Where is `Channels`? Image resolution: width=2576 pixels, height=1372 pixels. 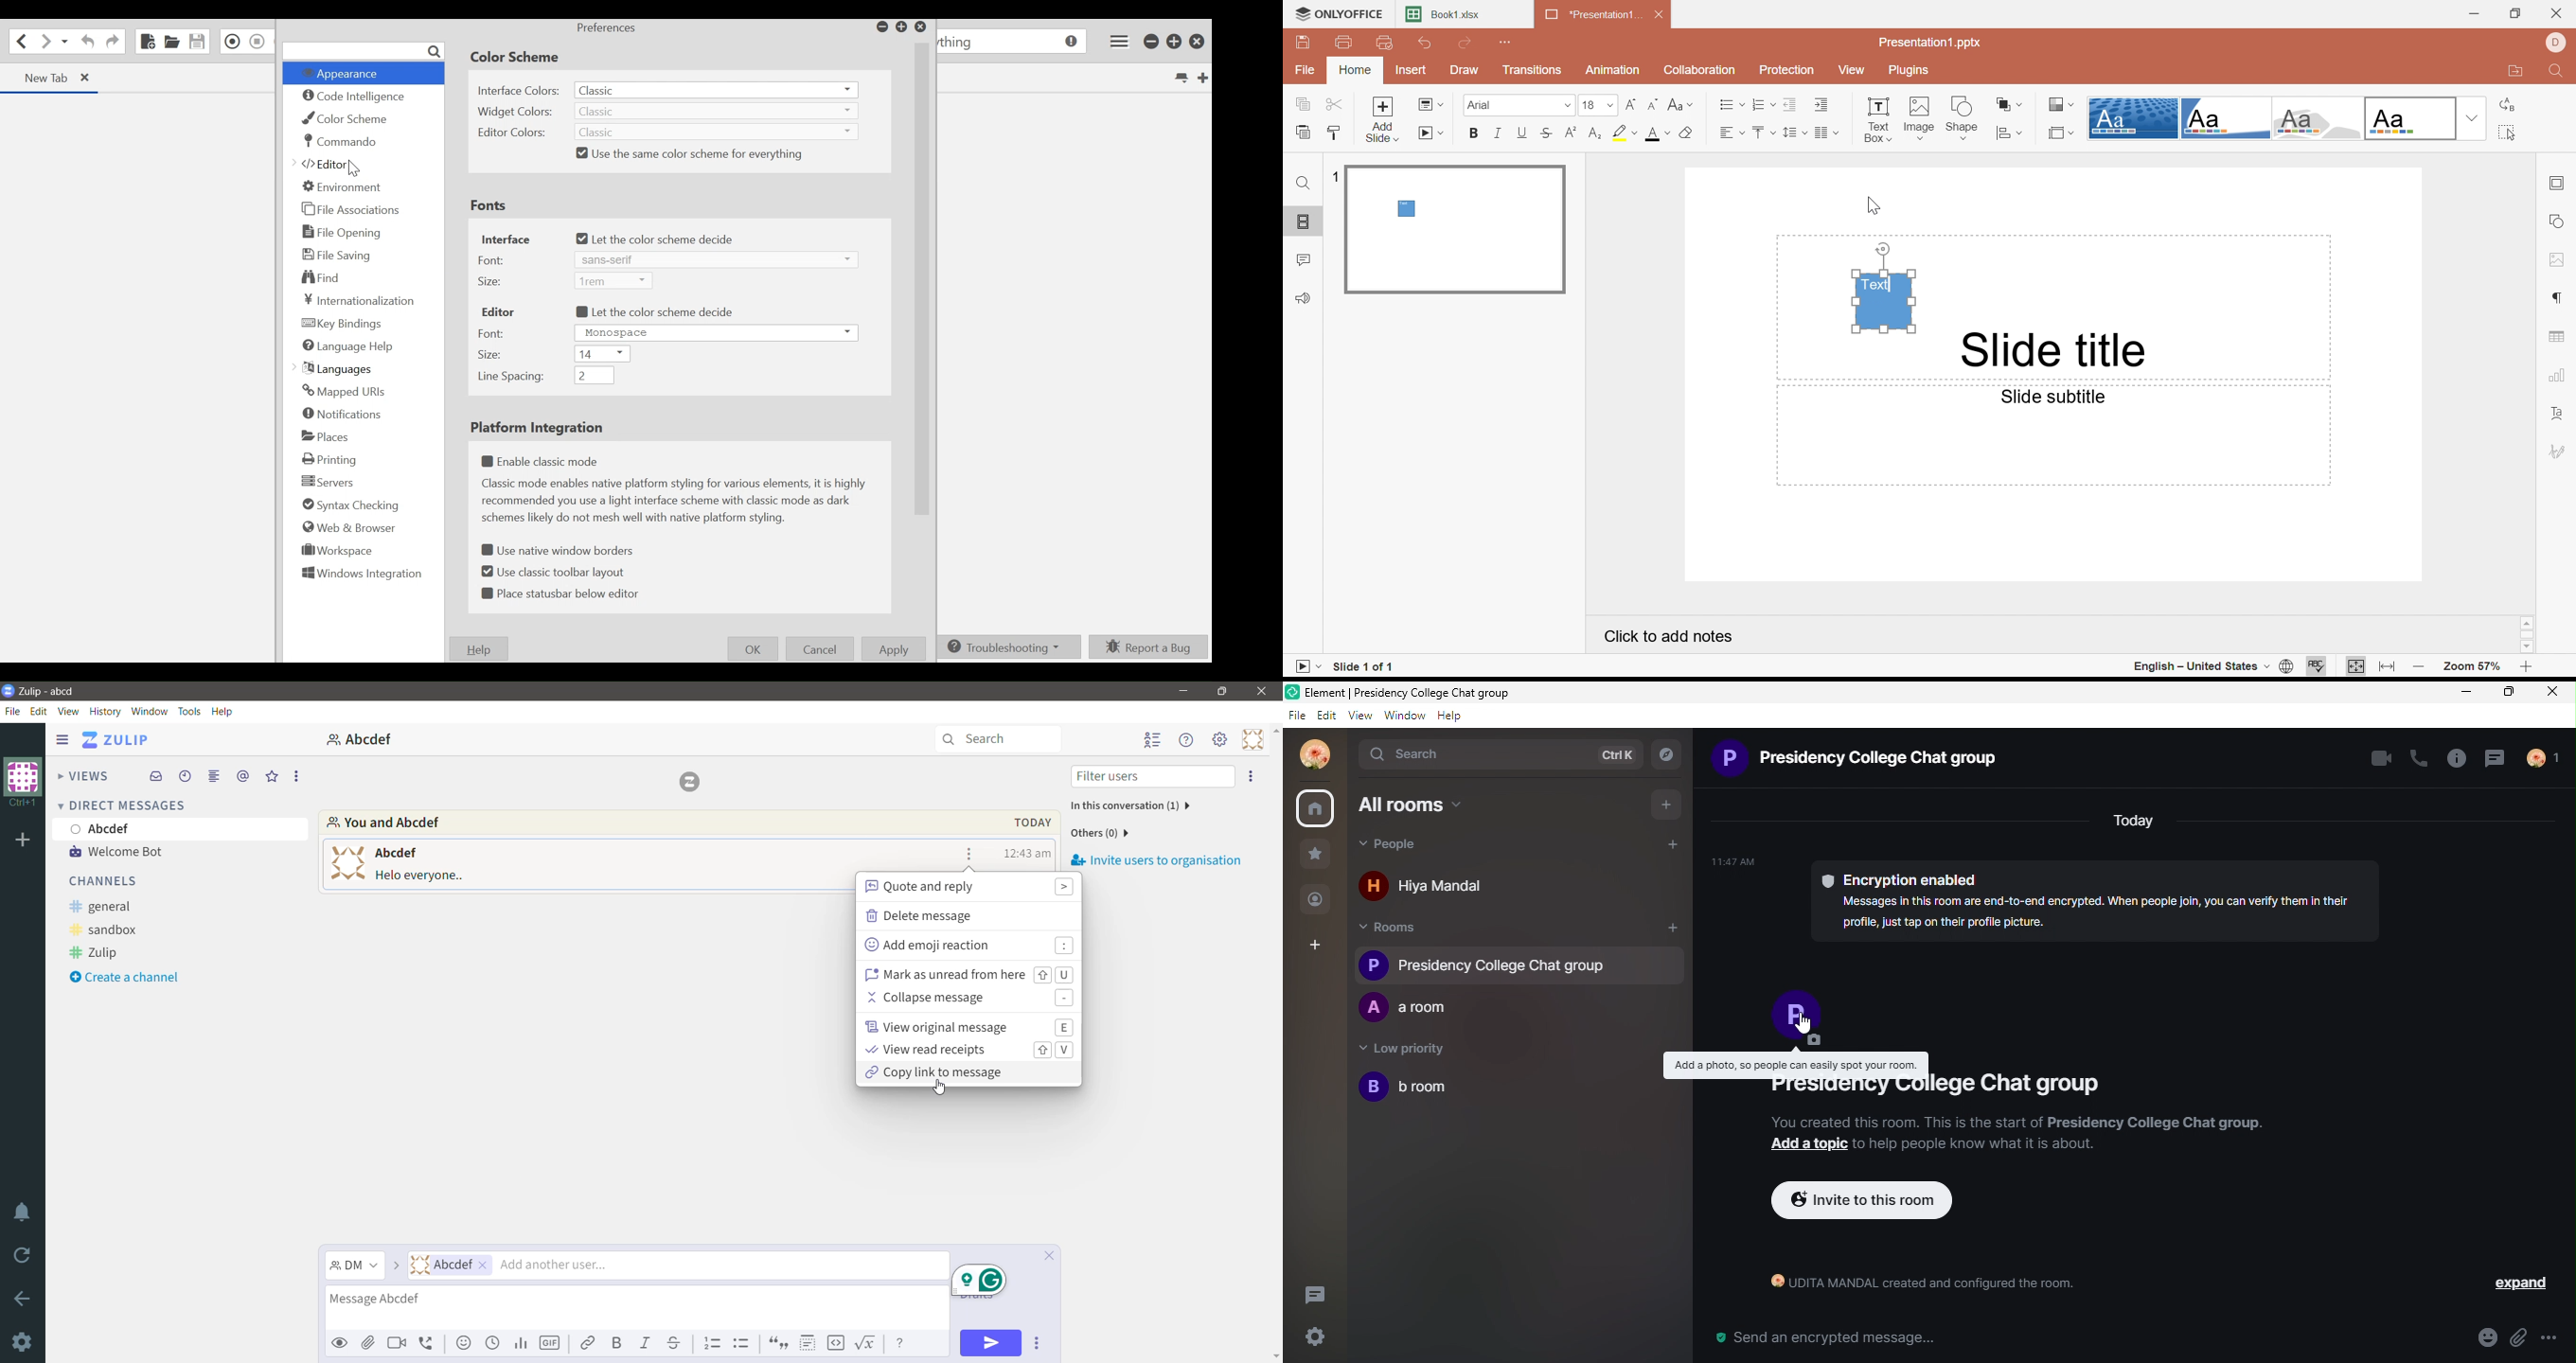
Channels is located at coordinates (109, 883).